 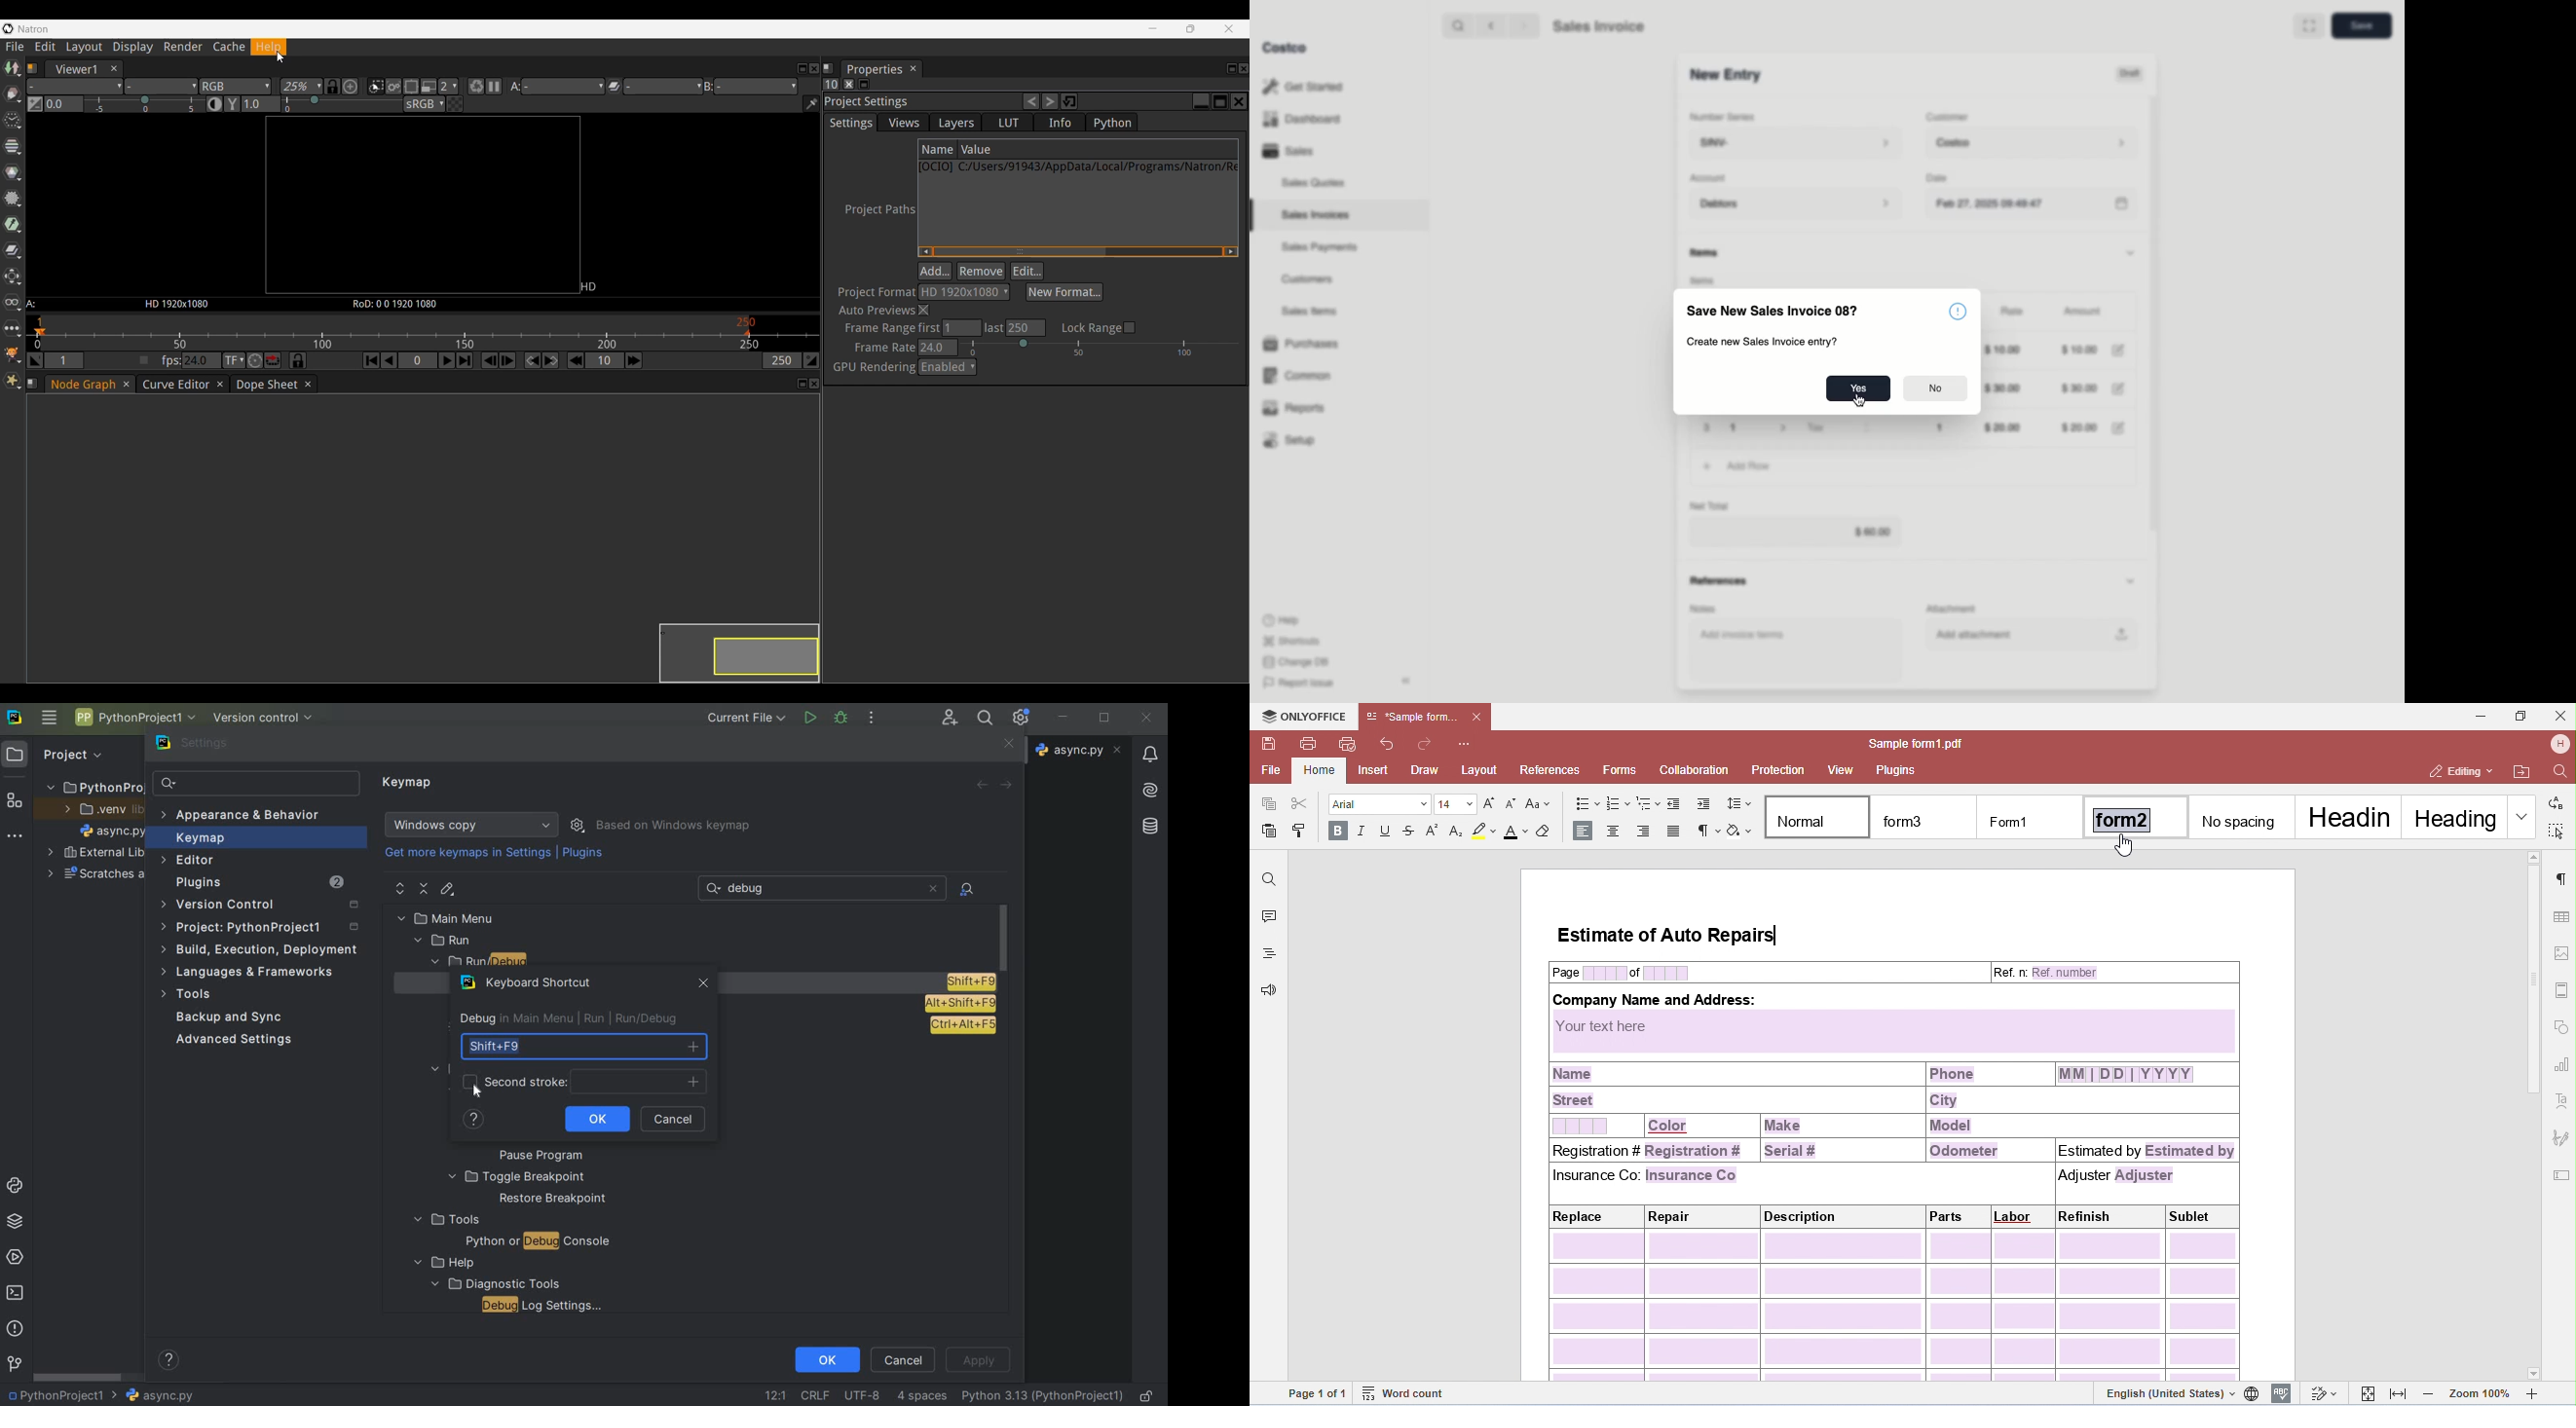 I want to click on version control, so click(x=268, y=719).